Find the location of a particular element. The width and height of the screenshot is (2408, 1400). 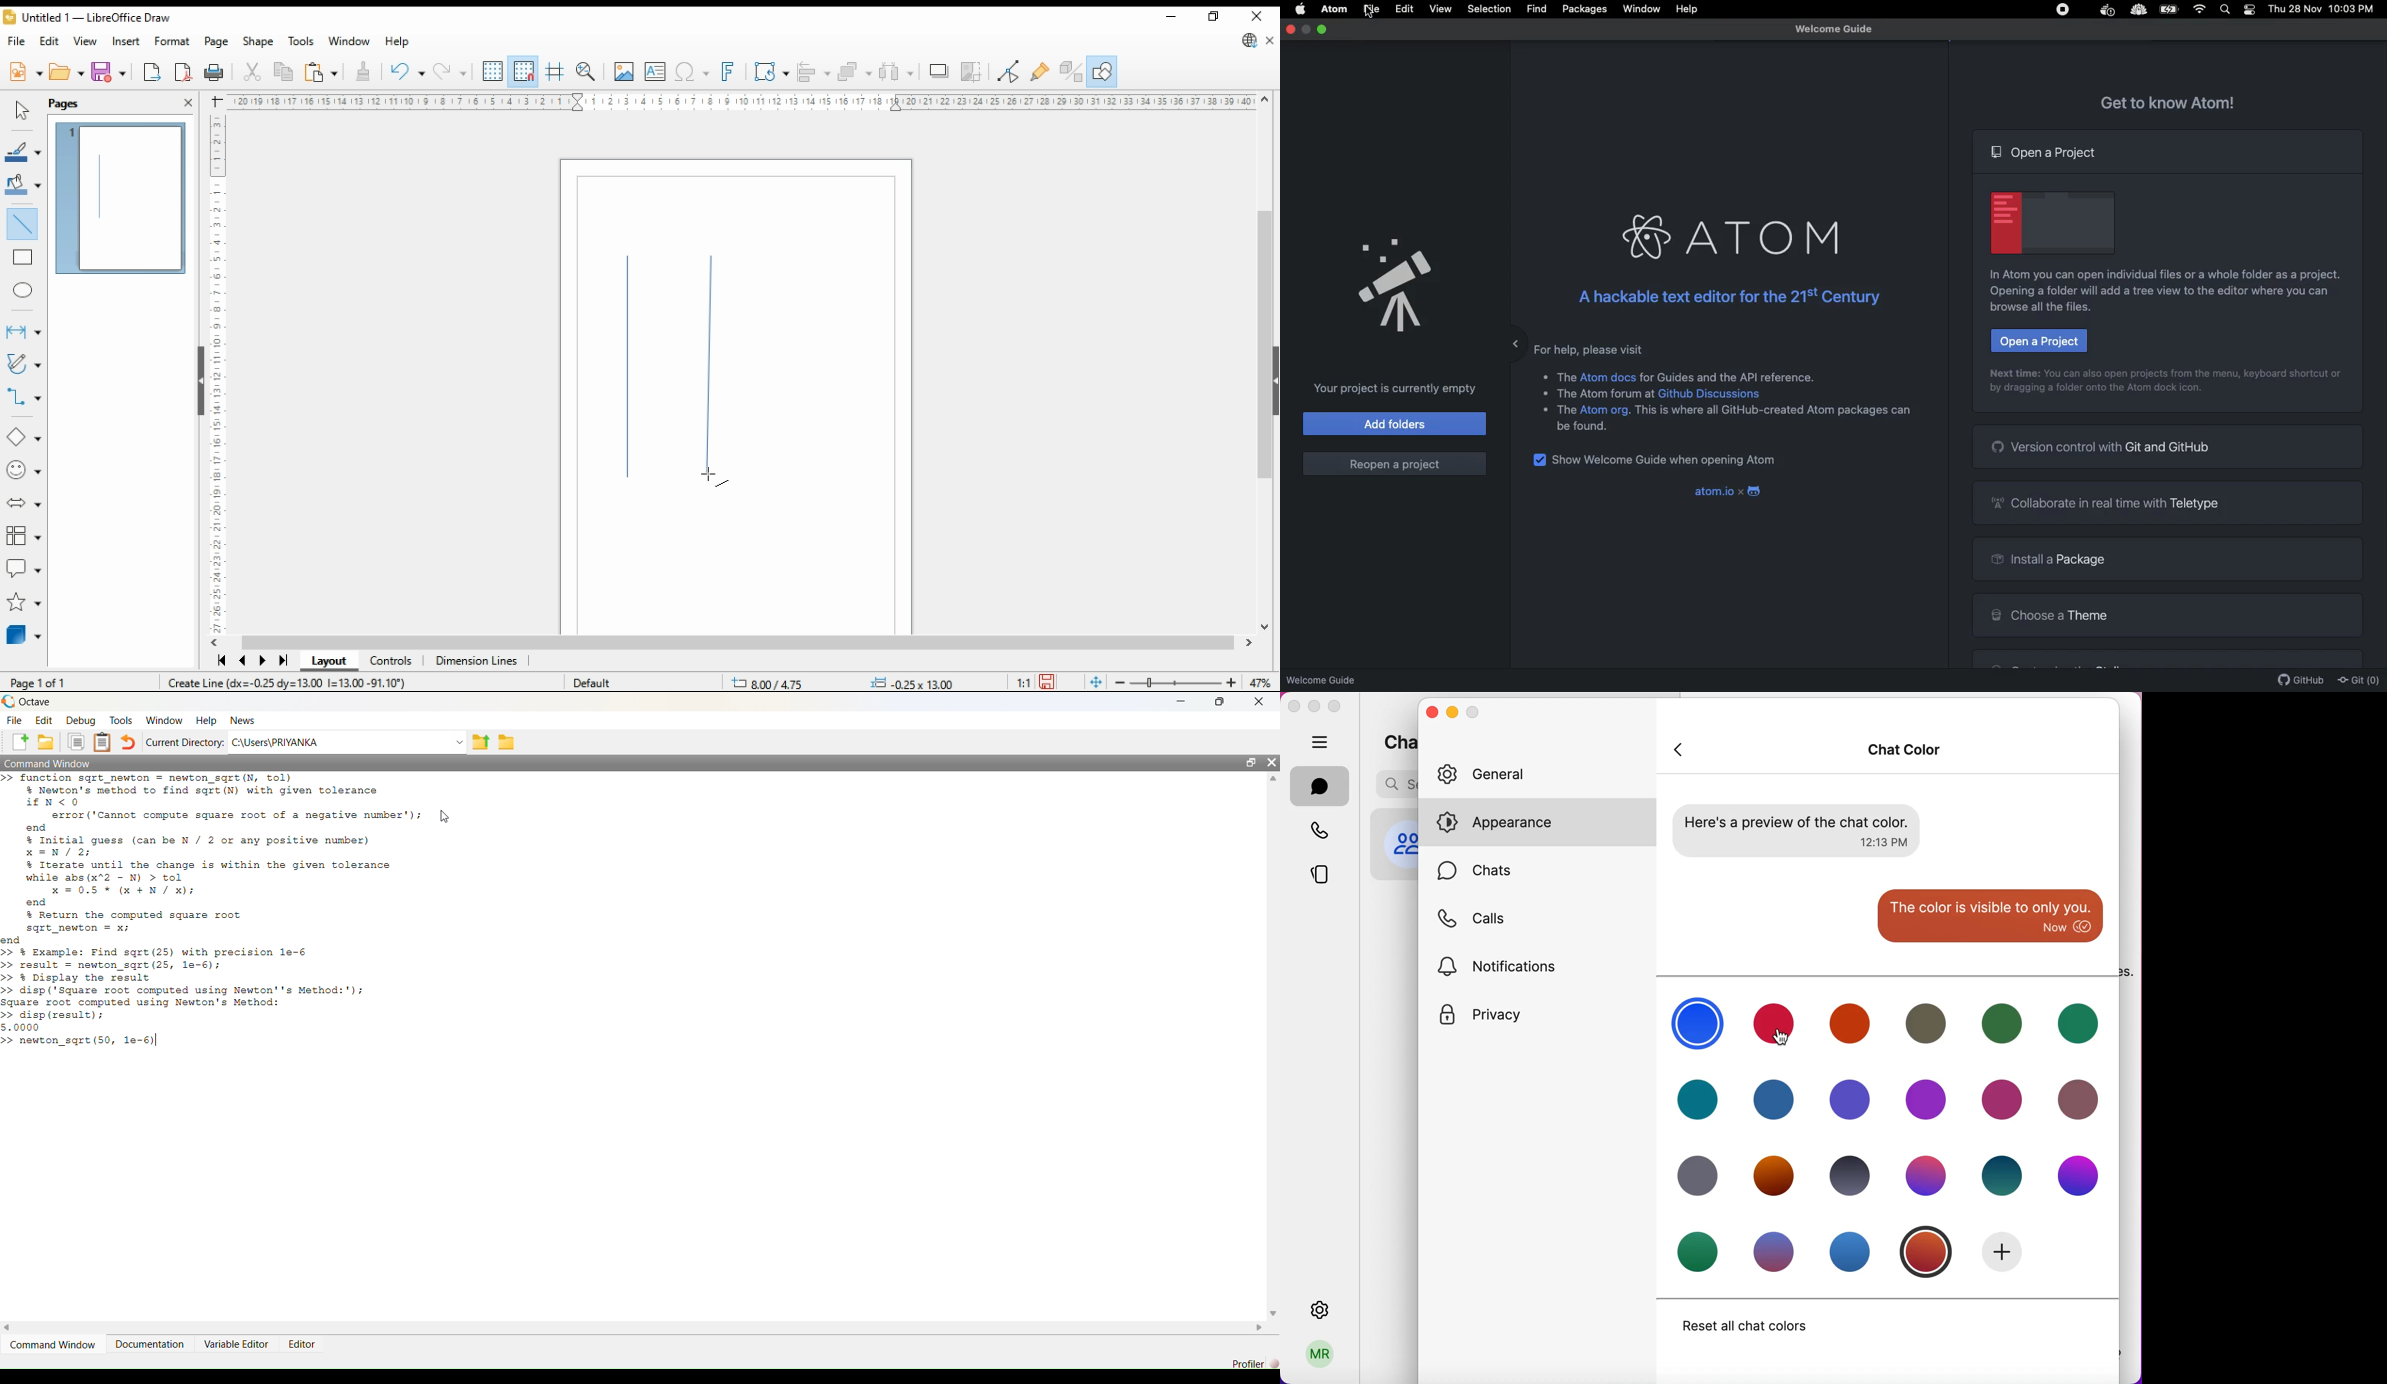

zoom slider is located at coordinates (1176, 681).